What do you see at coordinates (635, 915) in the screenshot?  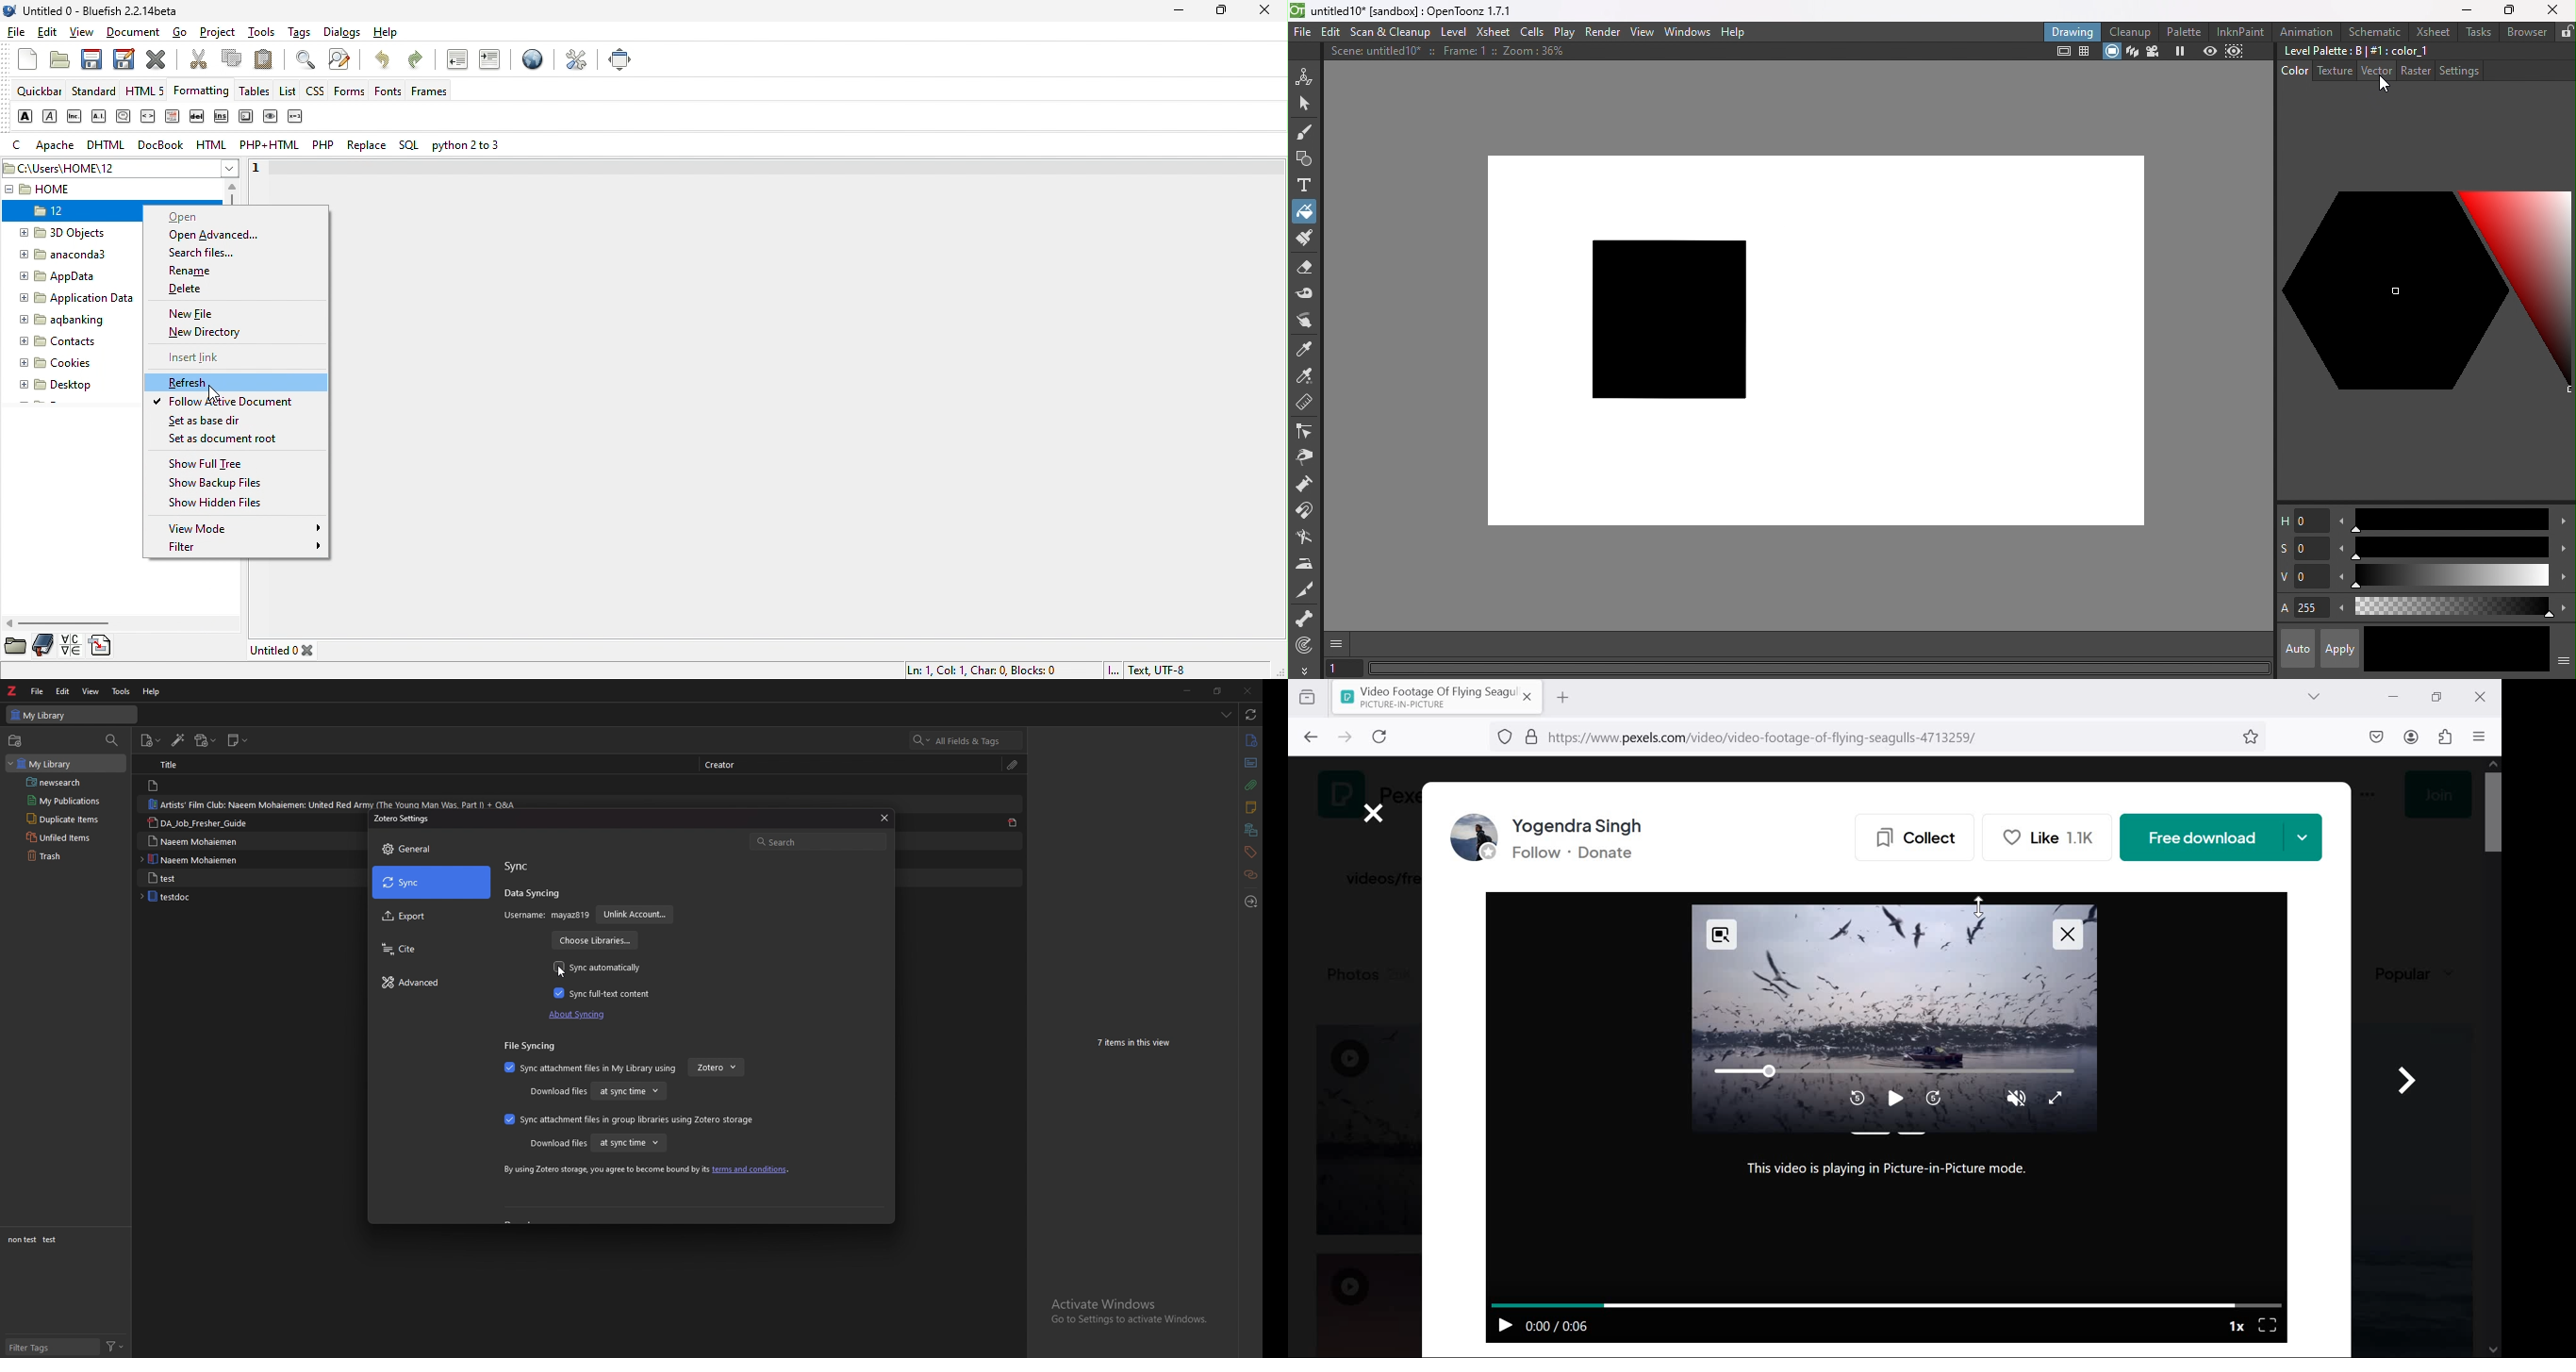 I see `unlink account...` at bounding box center [635, 915].